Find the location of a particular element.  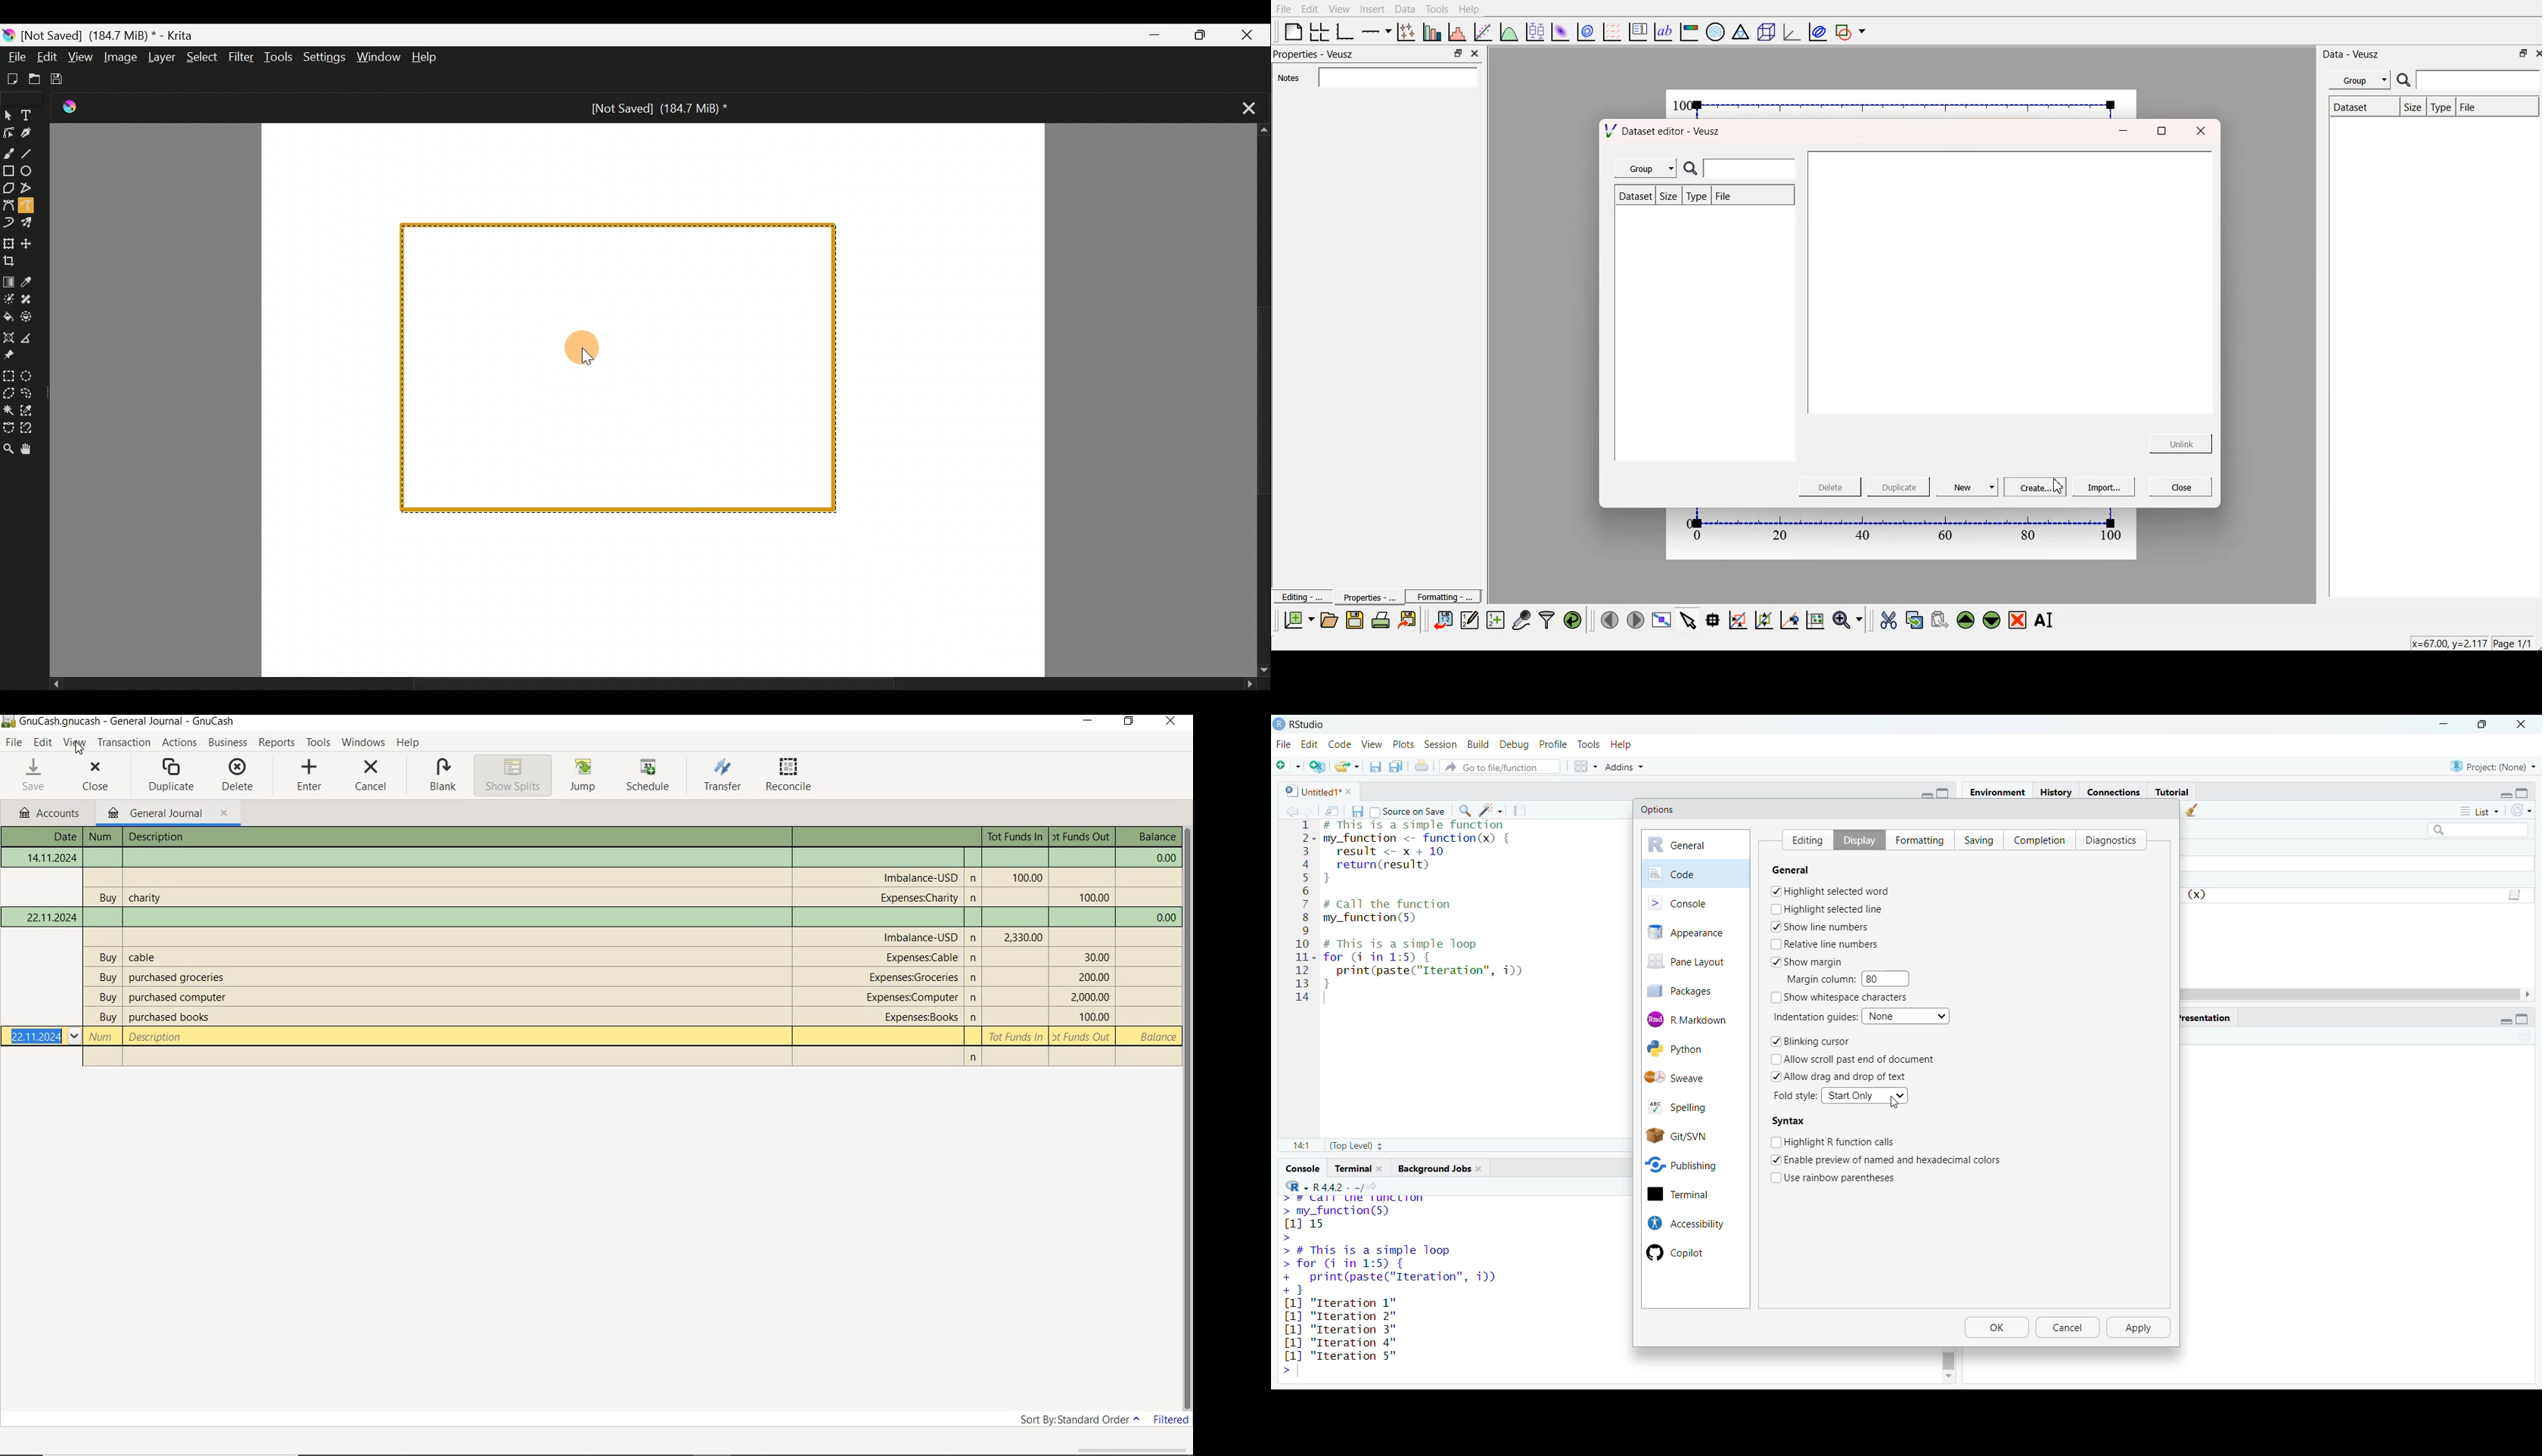

[1] "Iteration 2" is located at coordinates (1343, 1316).